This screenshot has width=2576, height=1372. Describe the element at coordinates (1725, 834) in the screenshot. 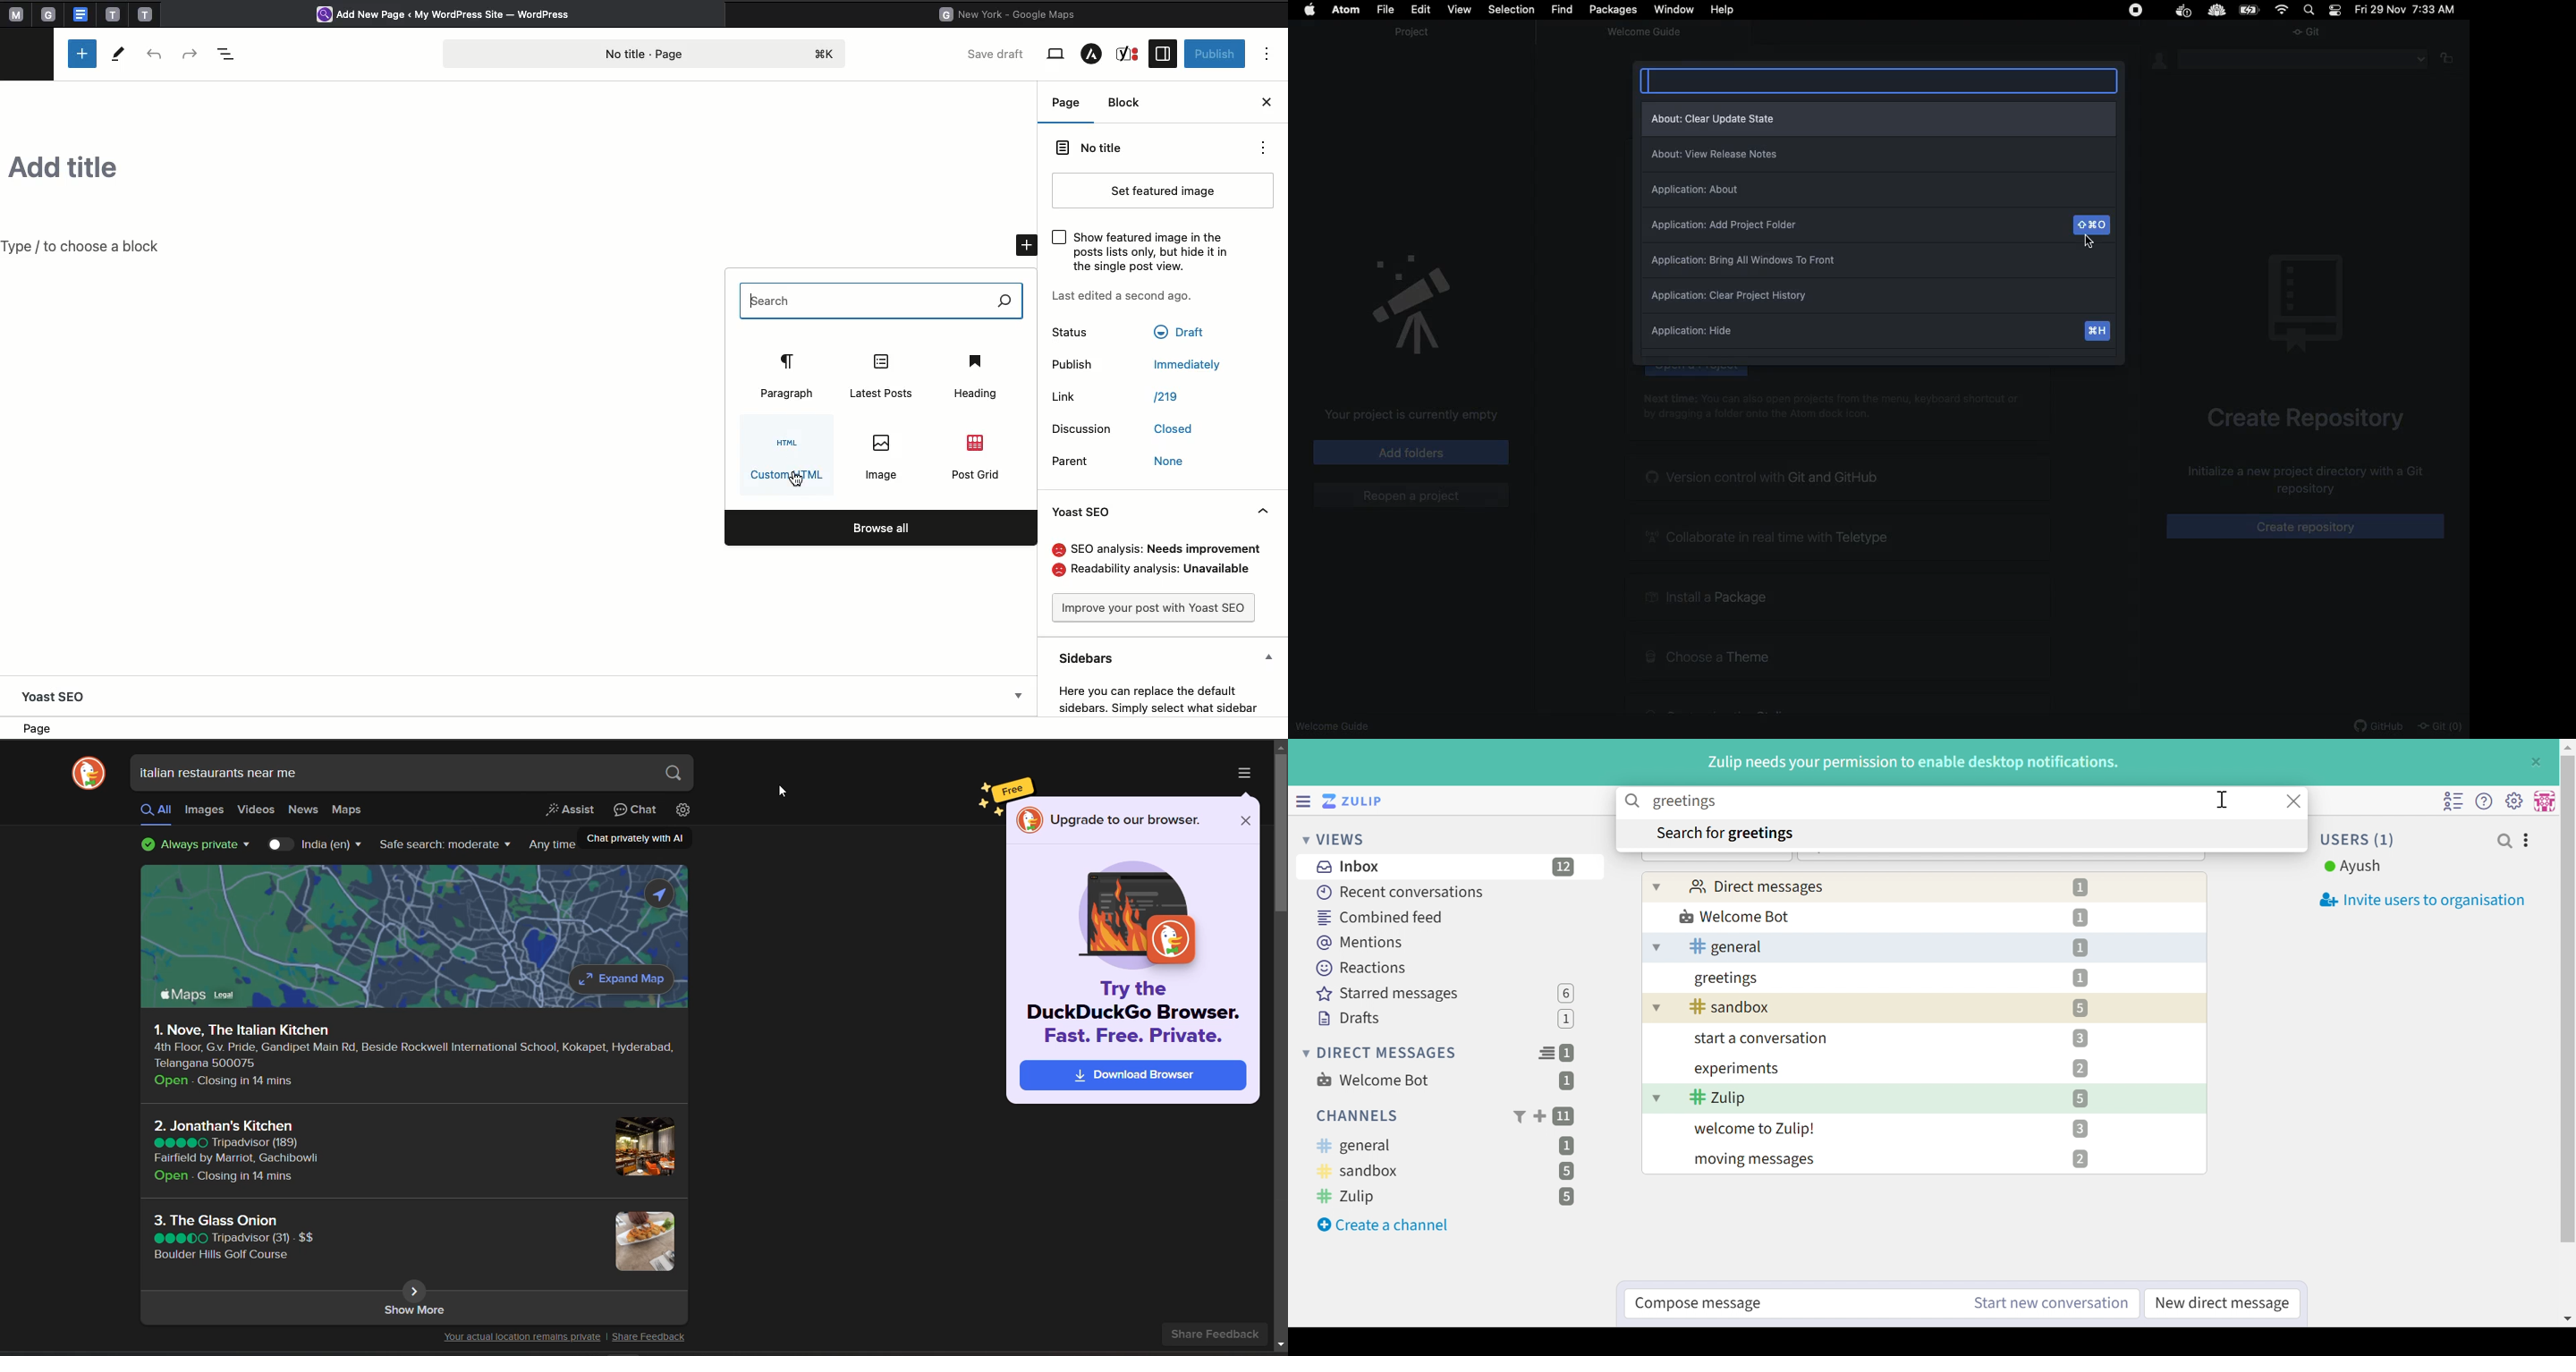

I see `Search for greetings` at that location.